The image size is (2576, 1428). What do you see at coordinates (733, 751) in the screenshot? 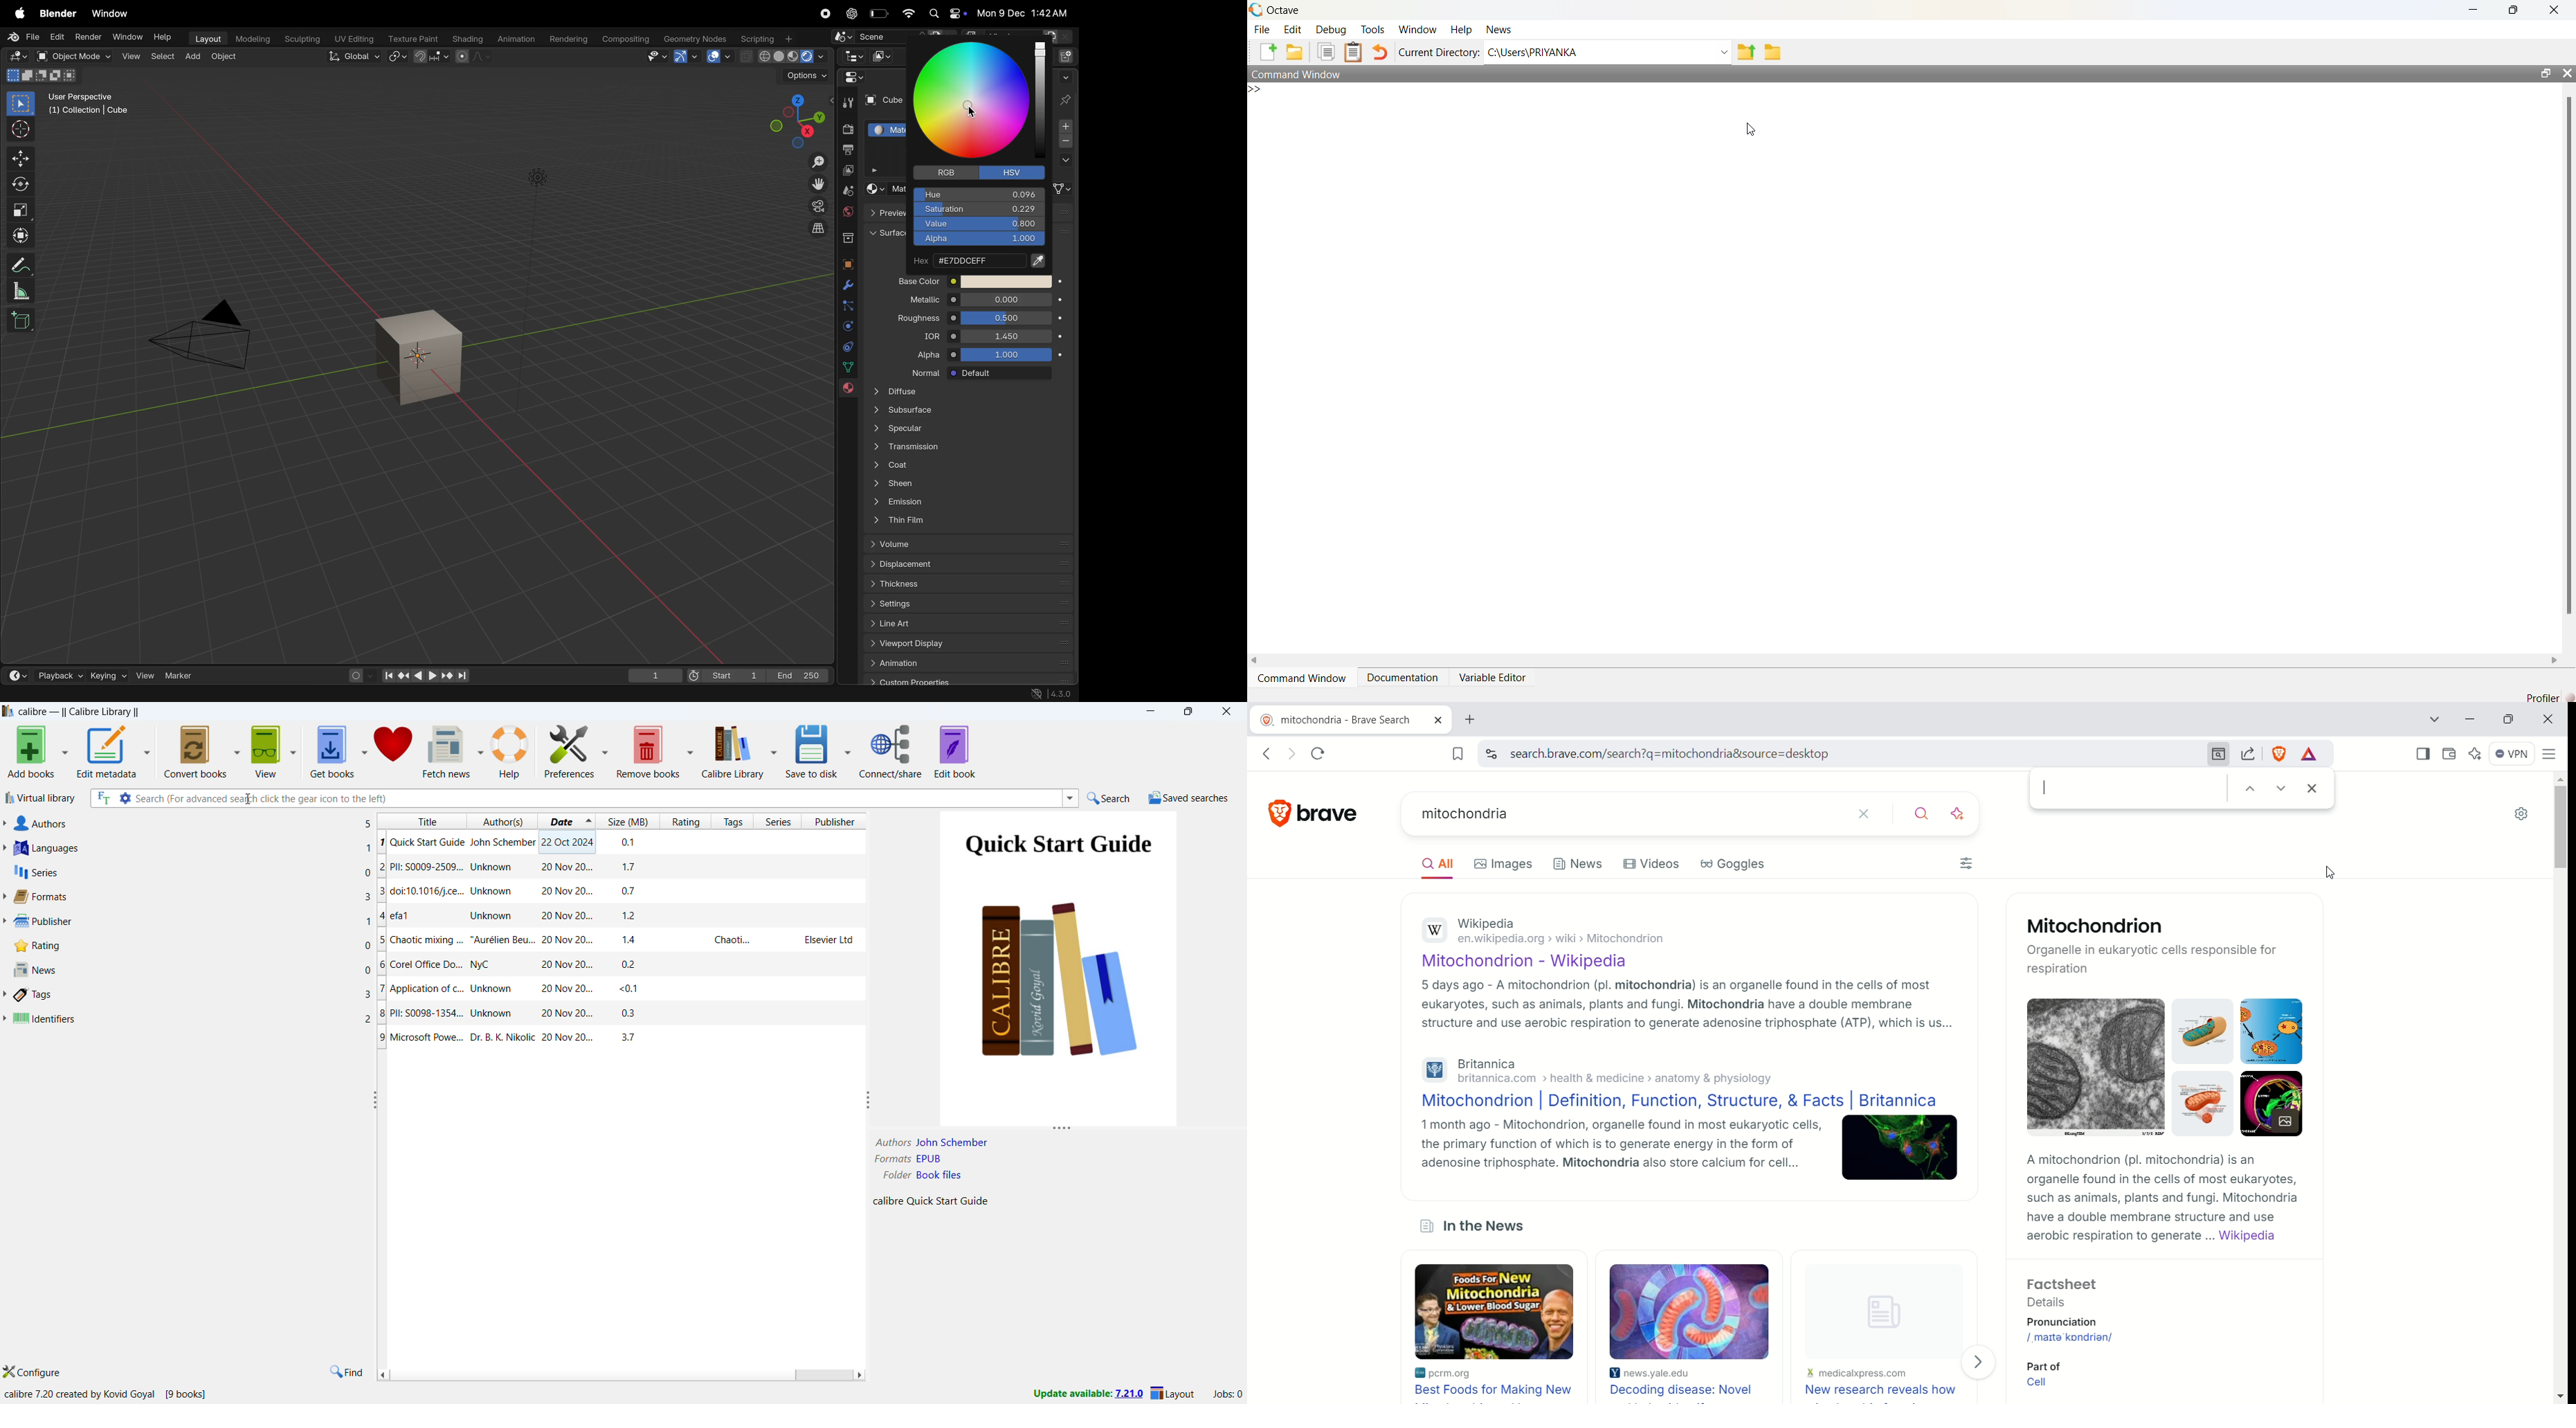
I see `calibre library` at bounding box center [733, 751].